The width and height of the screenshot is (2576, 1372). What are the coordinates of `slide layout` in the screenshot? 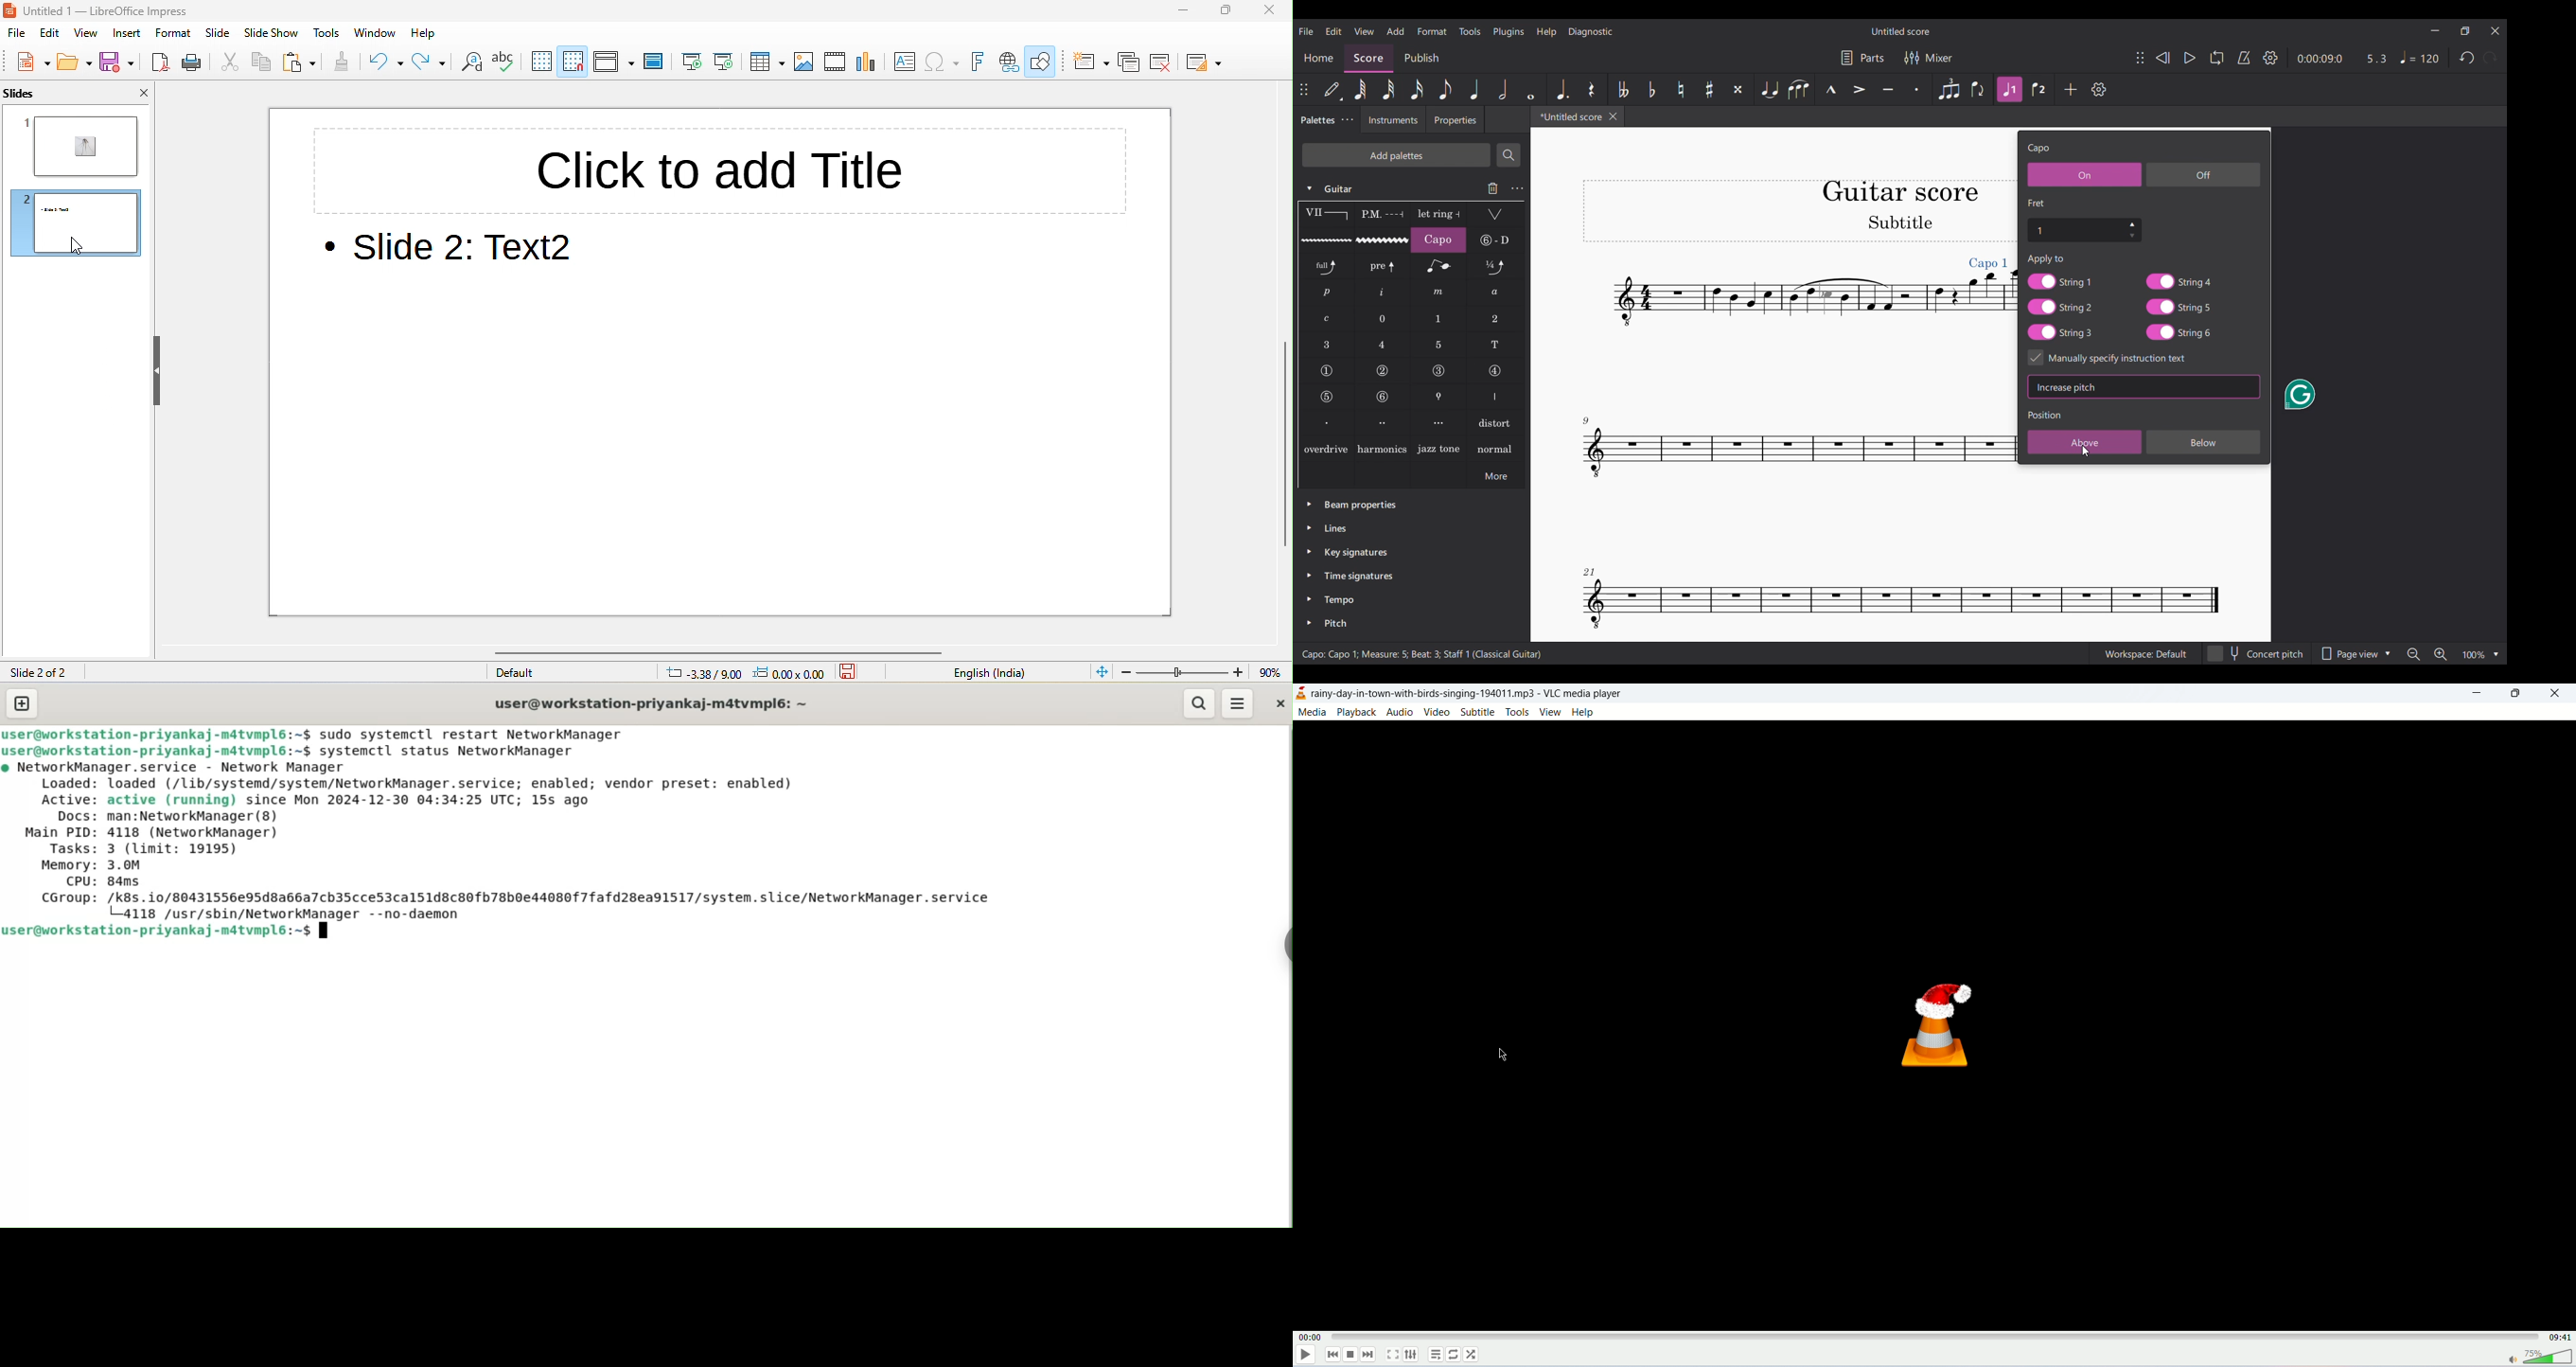 It's located at (1207, 63).